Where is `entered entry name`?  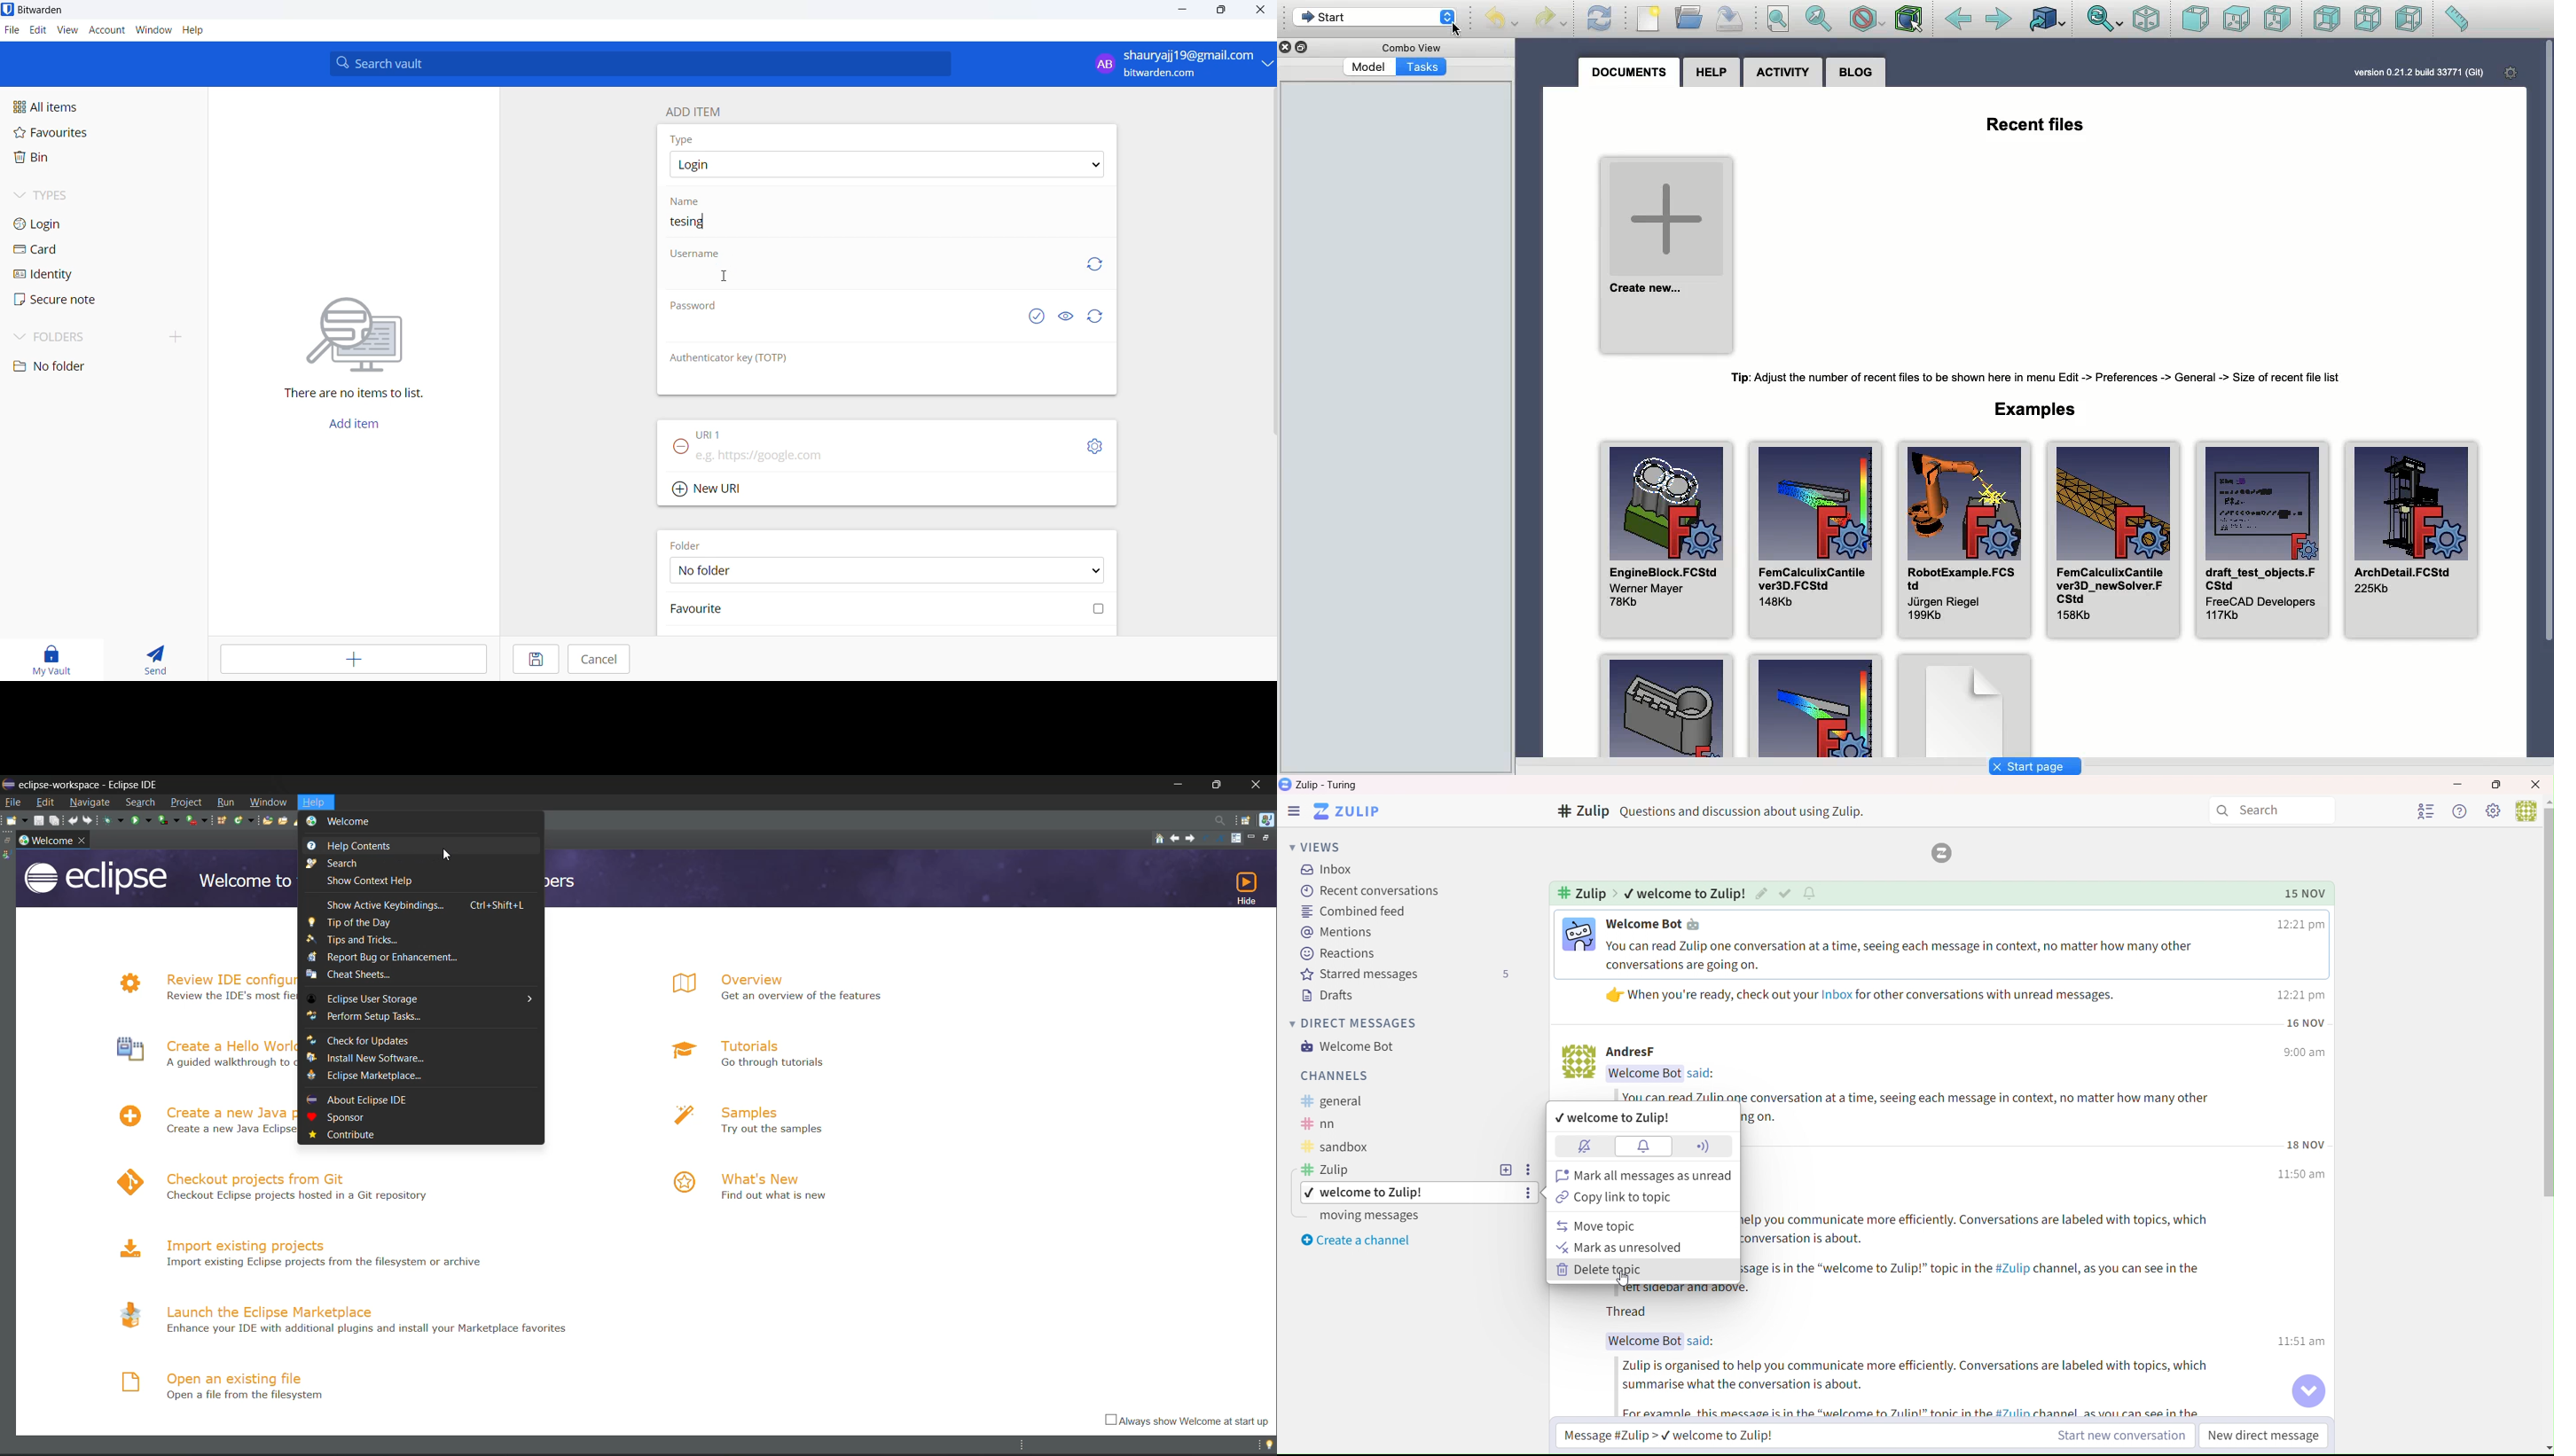
entered entry name is located at coordinates (696, 222).